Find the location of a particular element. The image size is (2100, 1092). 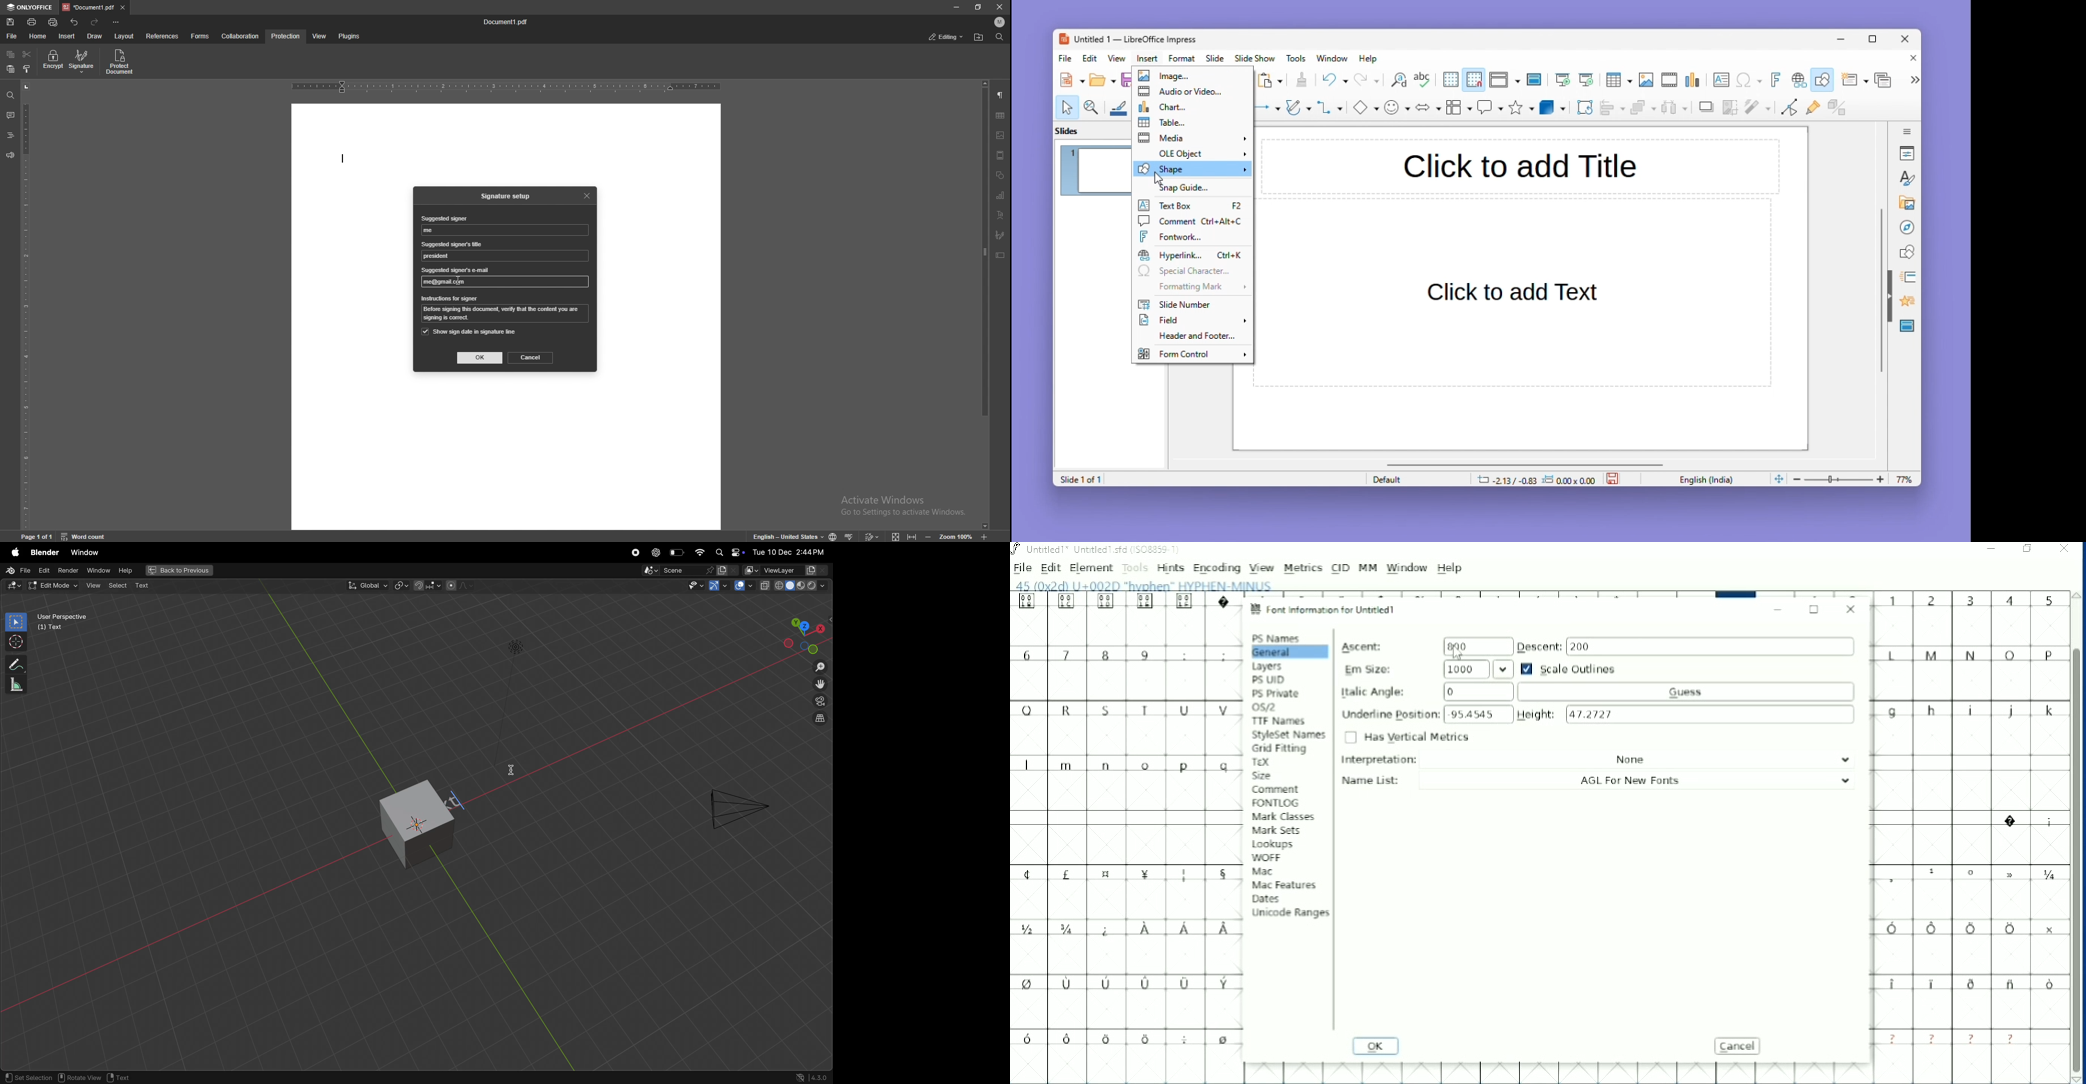

New slide is located at coordinates (1855, 81).